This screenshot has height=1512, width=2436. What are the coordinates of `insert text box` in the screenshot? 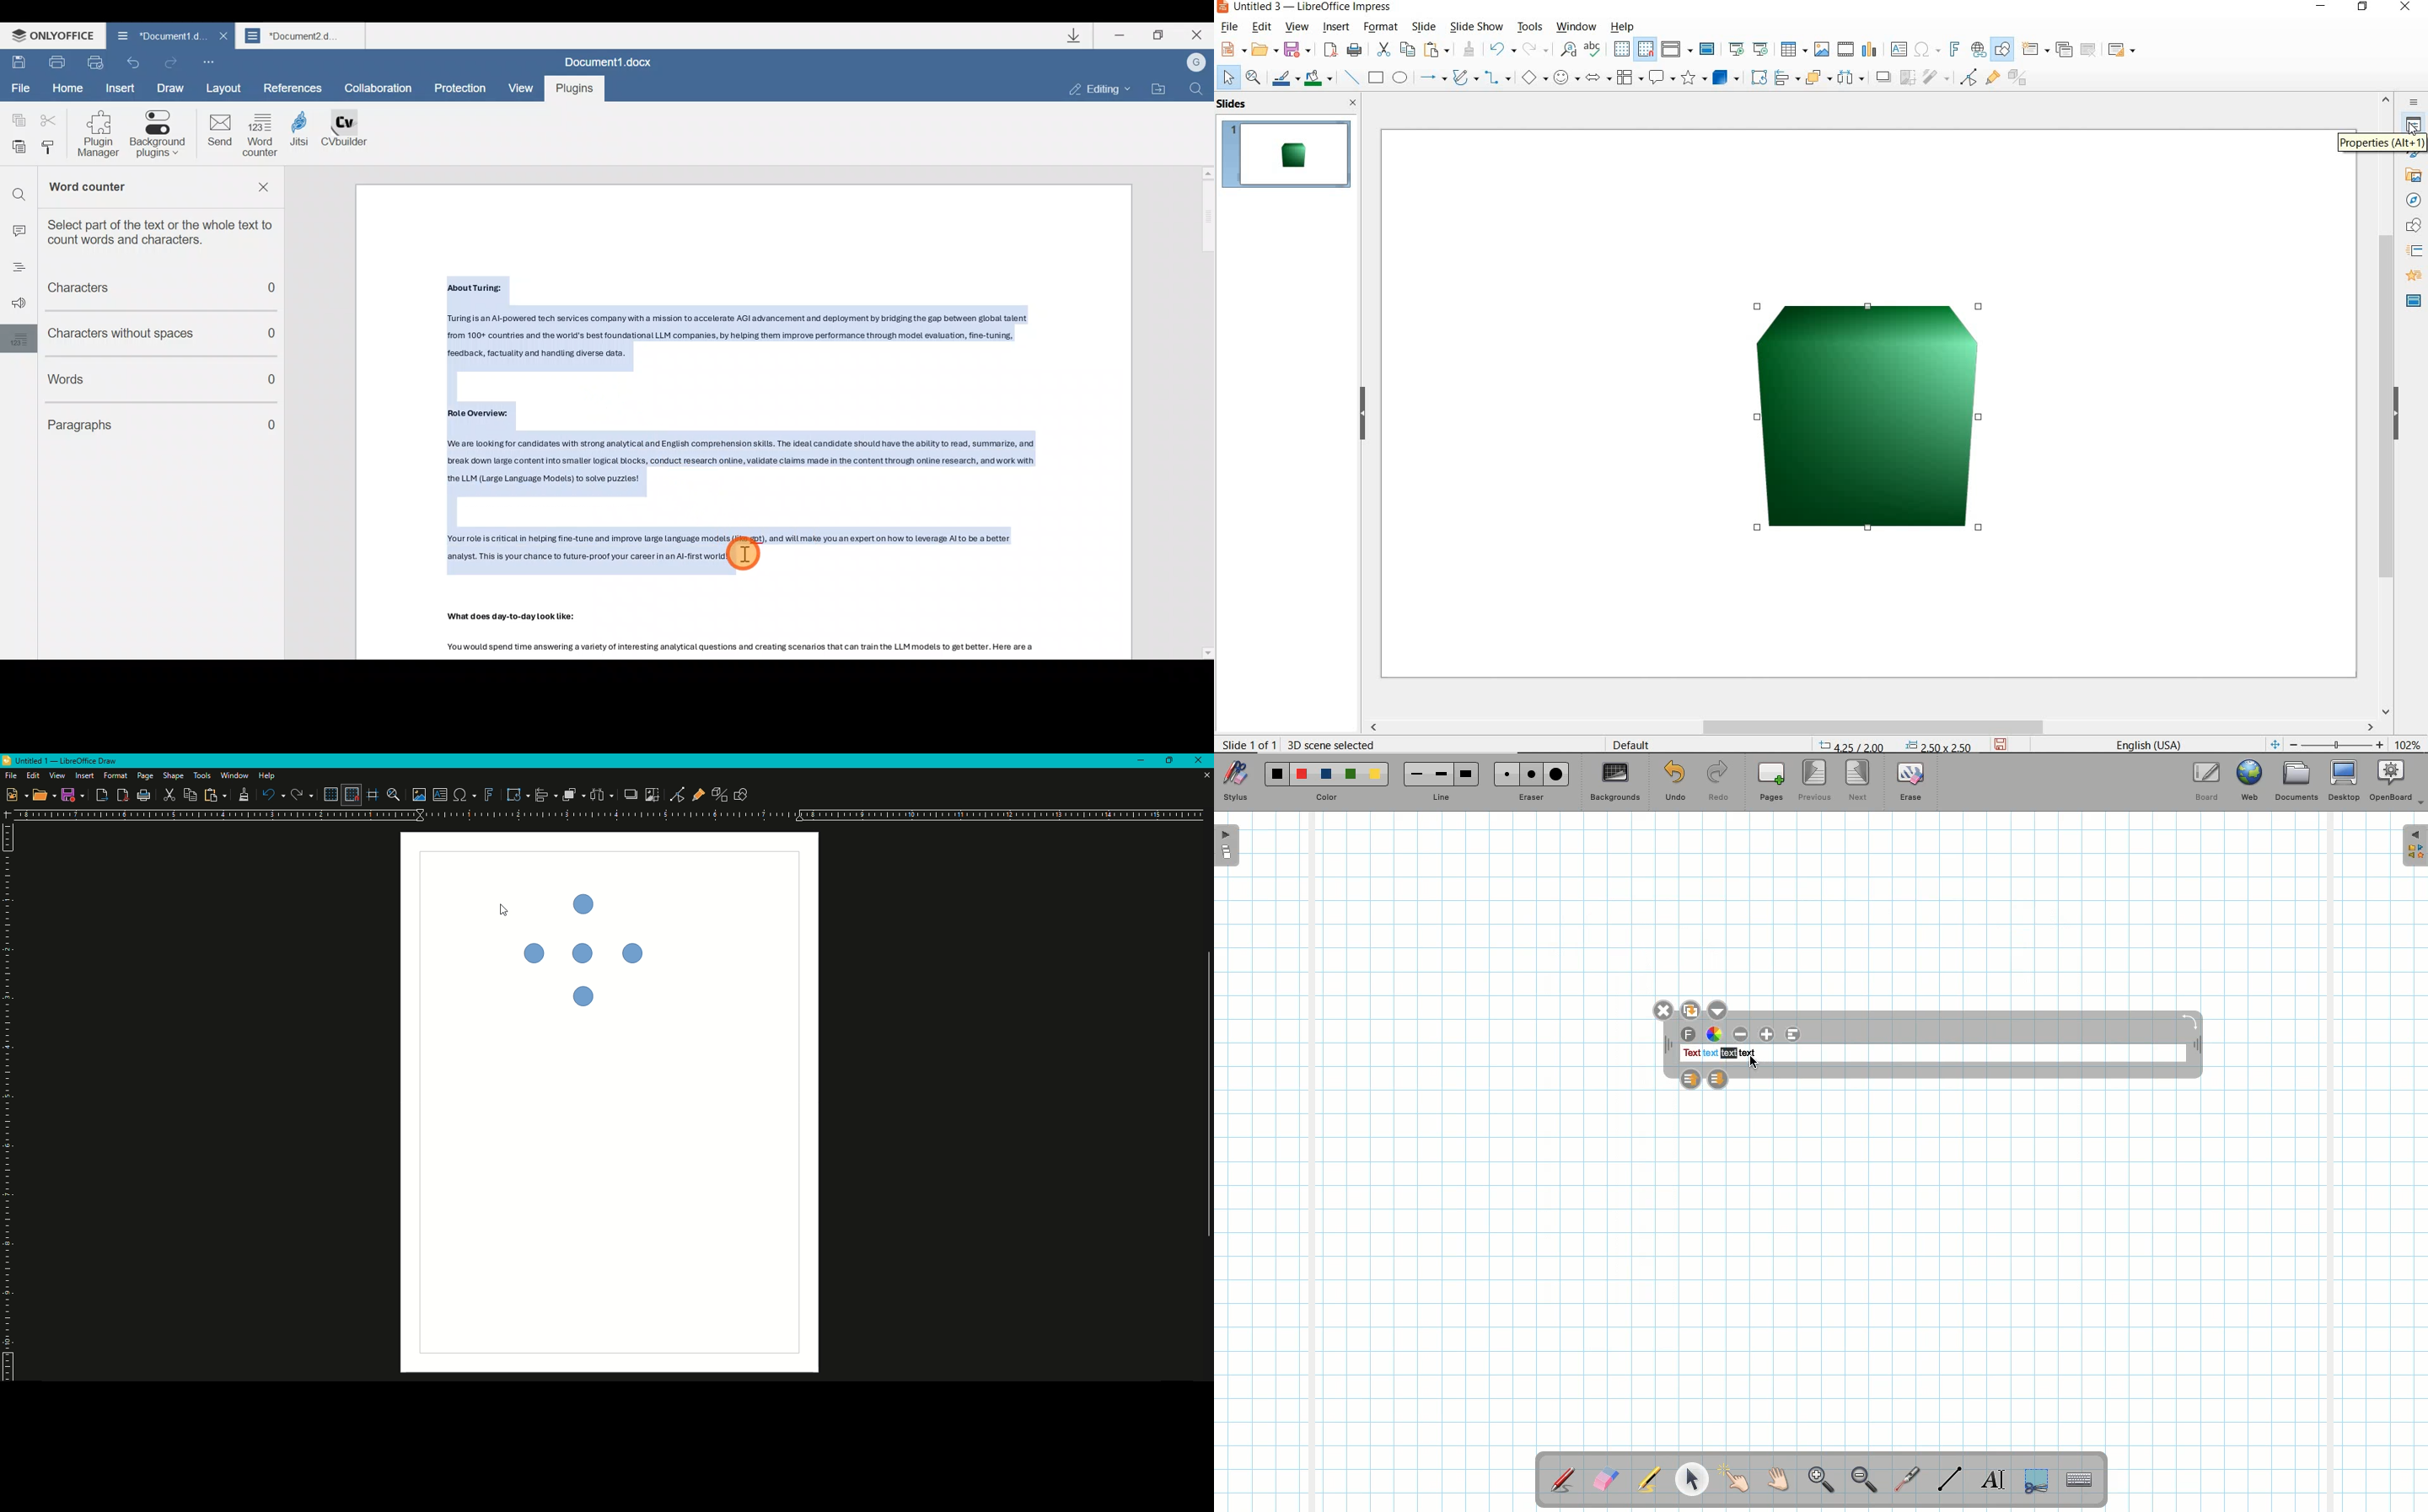 It's located at (1900, 49).